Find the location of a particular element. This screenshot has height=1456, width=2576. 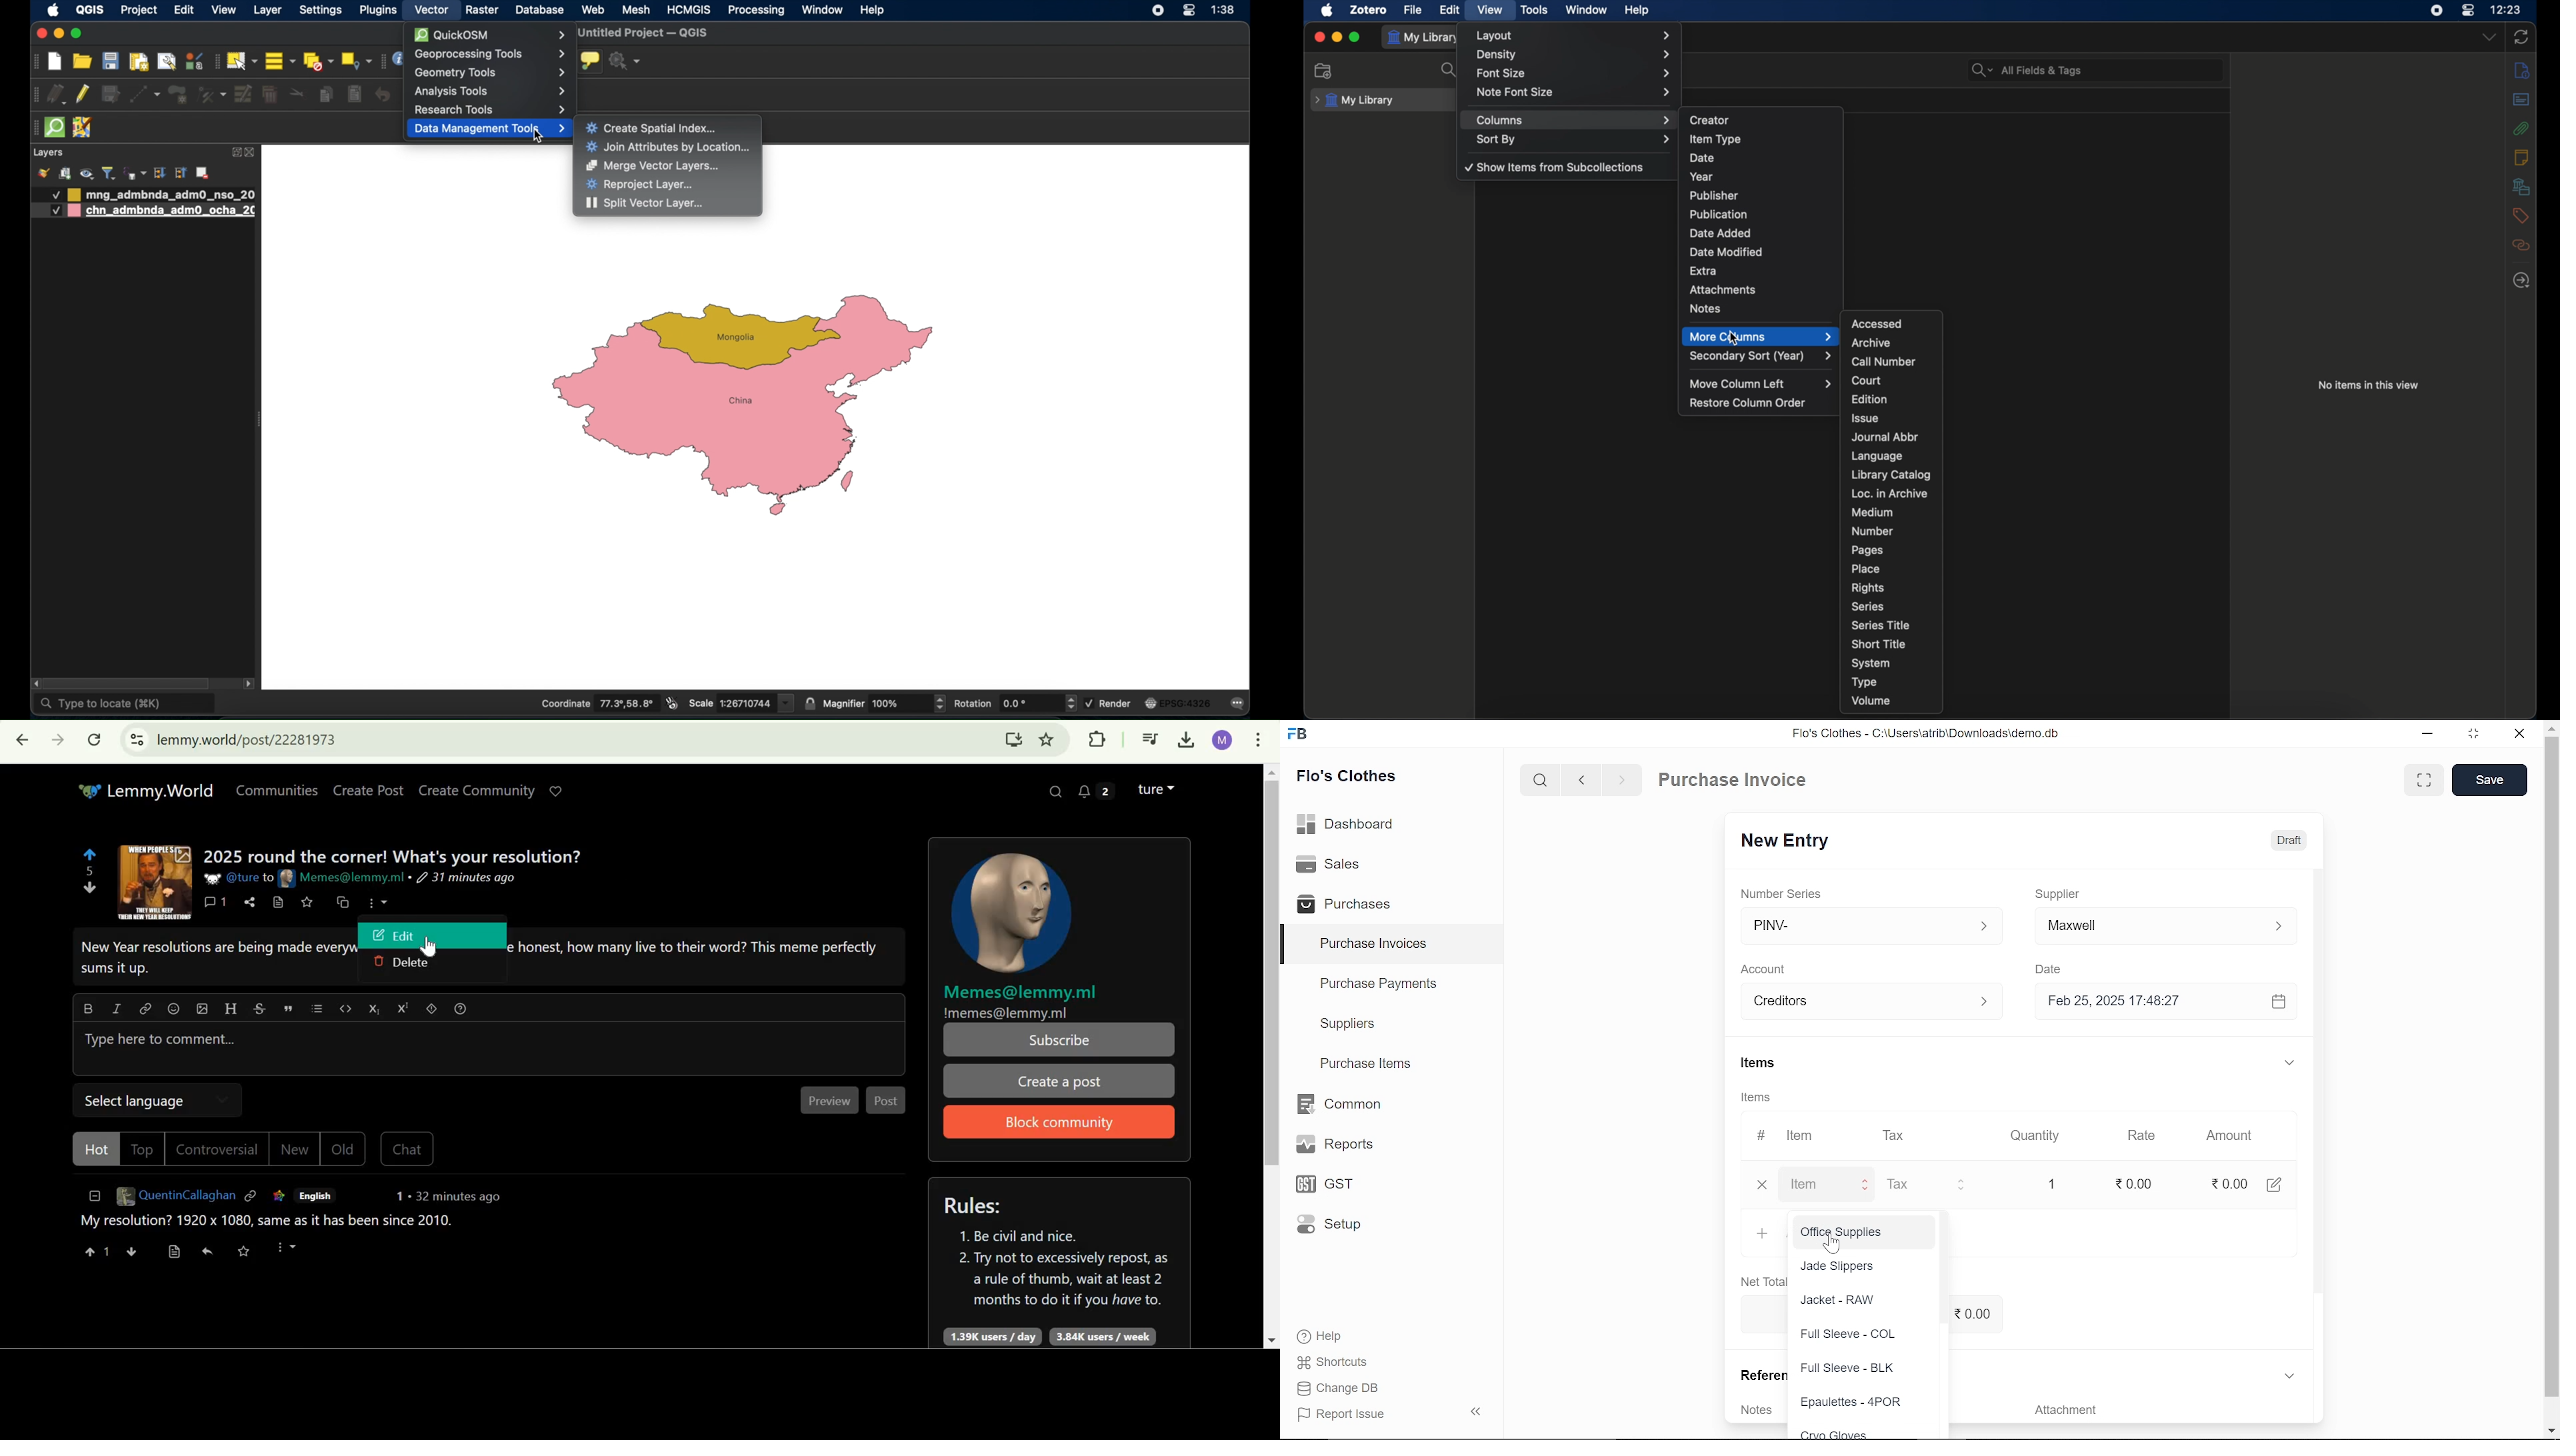

next is located at coordinates (1622, 783).